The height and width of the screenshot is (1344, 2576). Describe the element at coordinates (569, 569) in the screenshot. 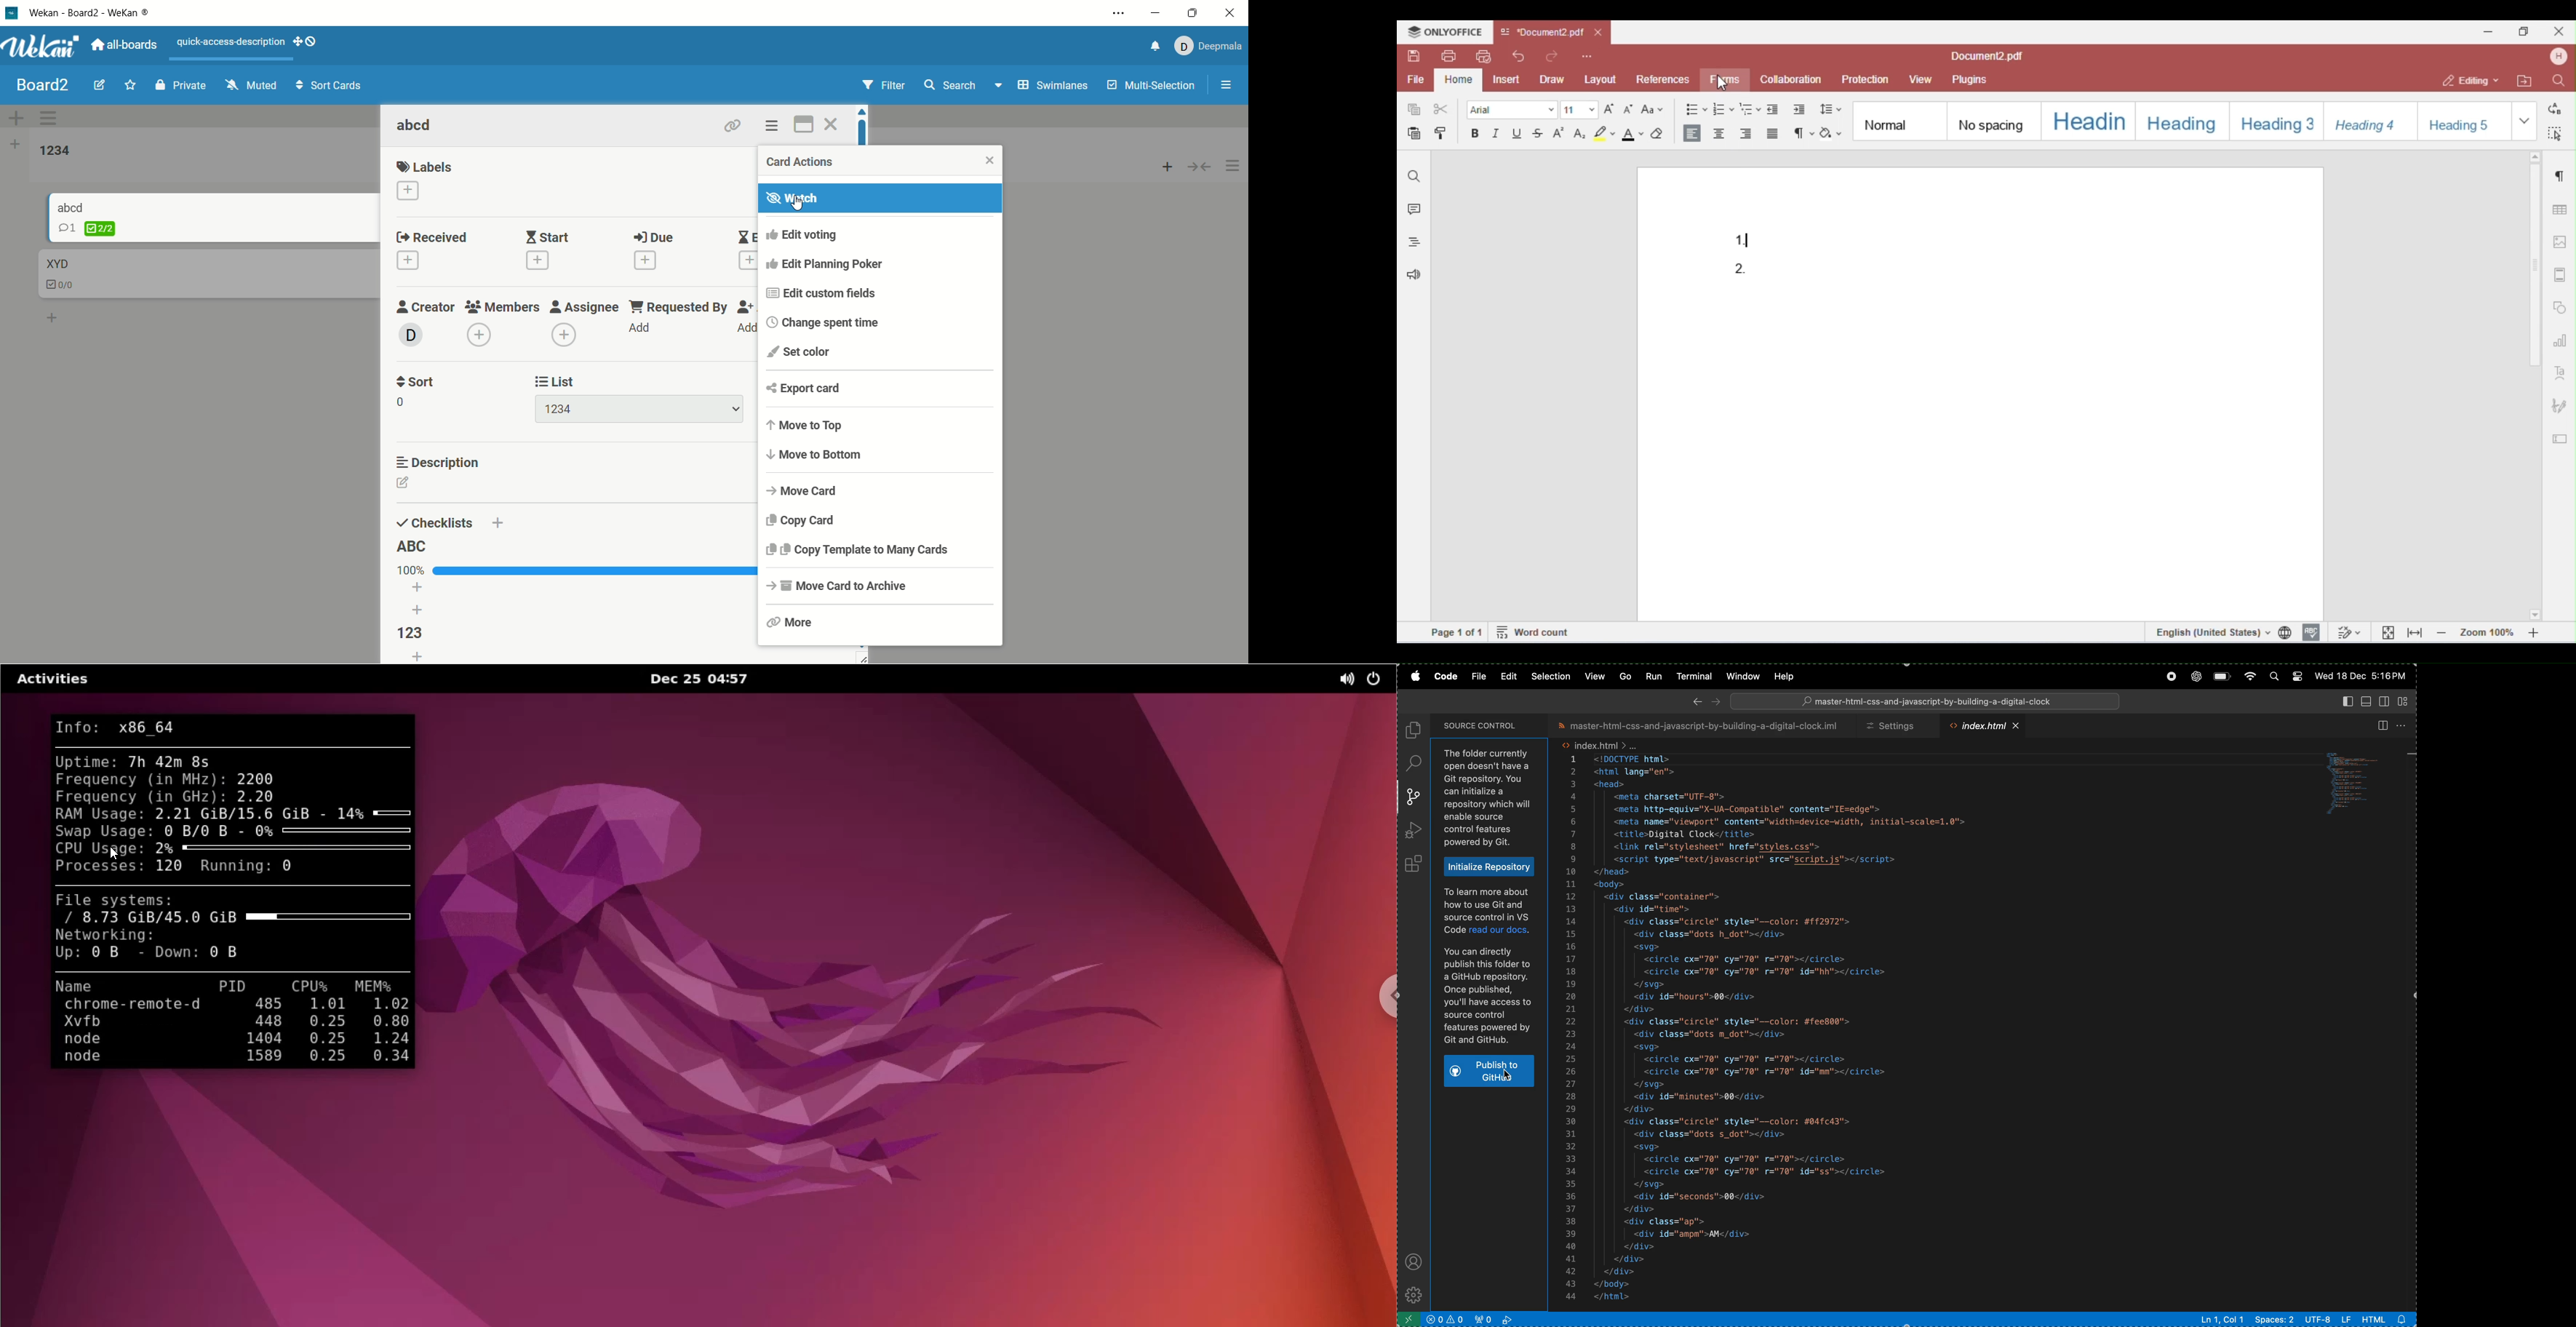

I see `progress` at that location.